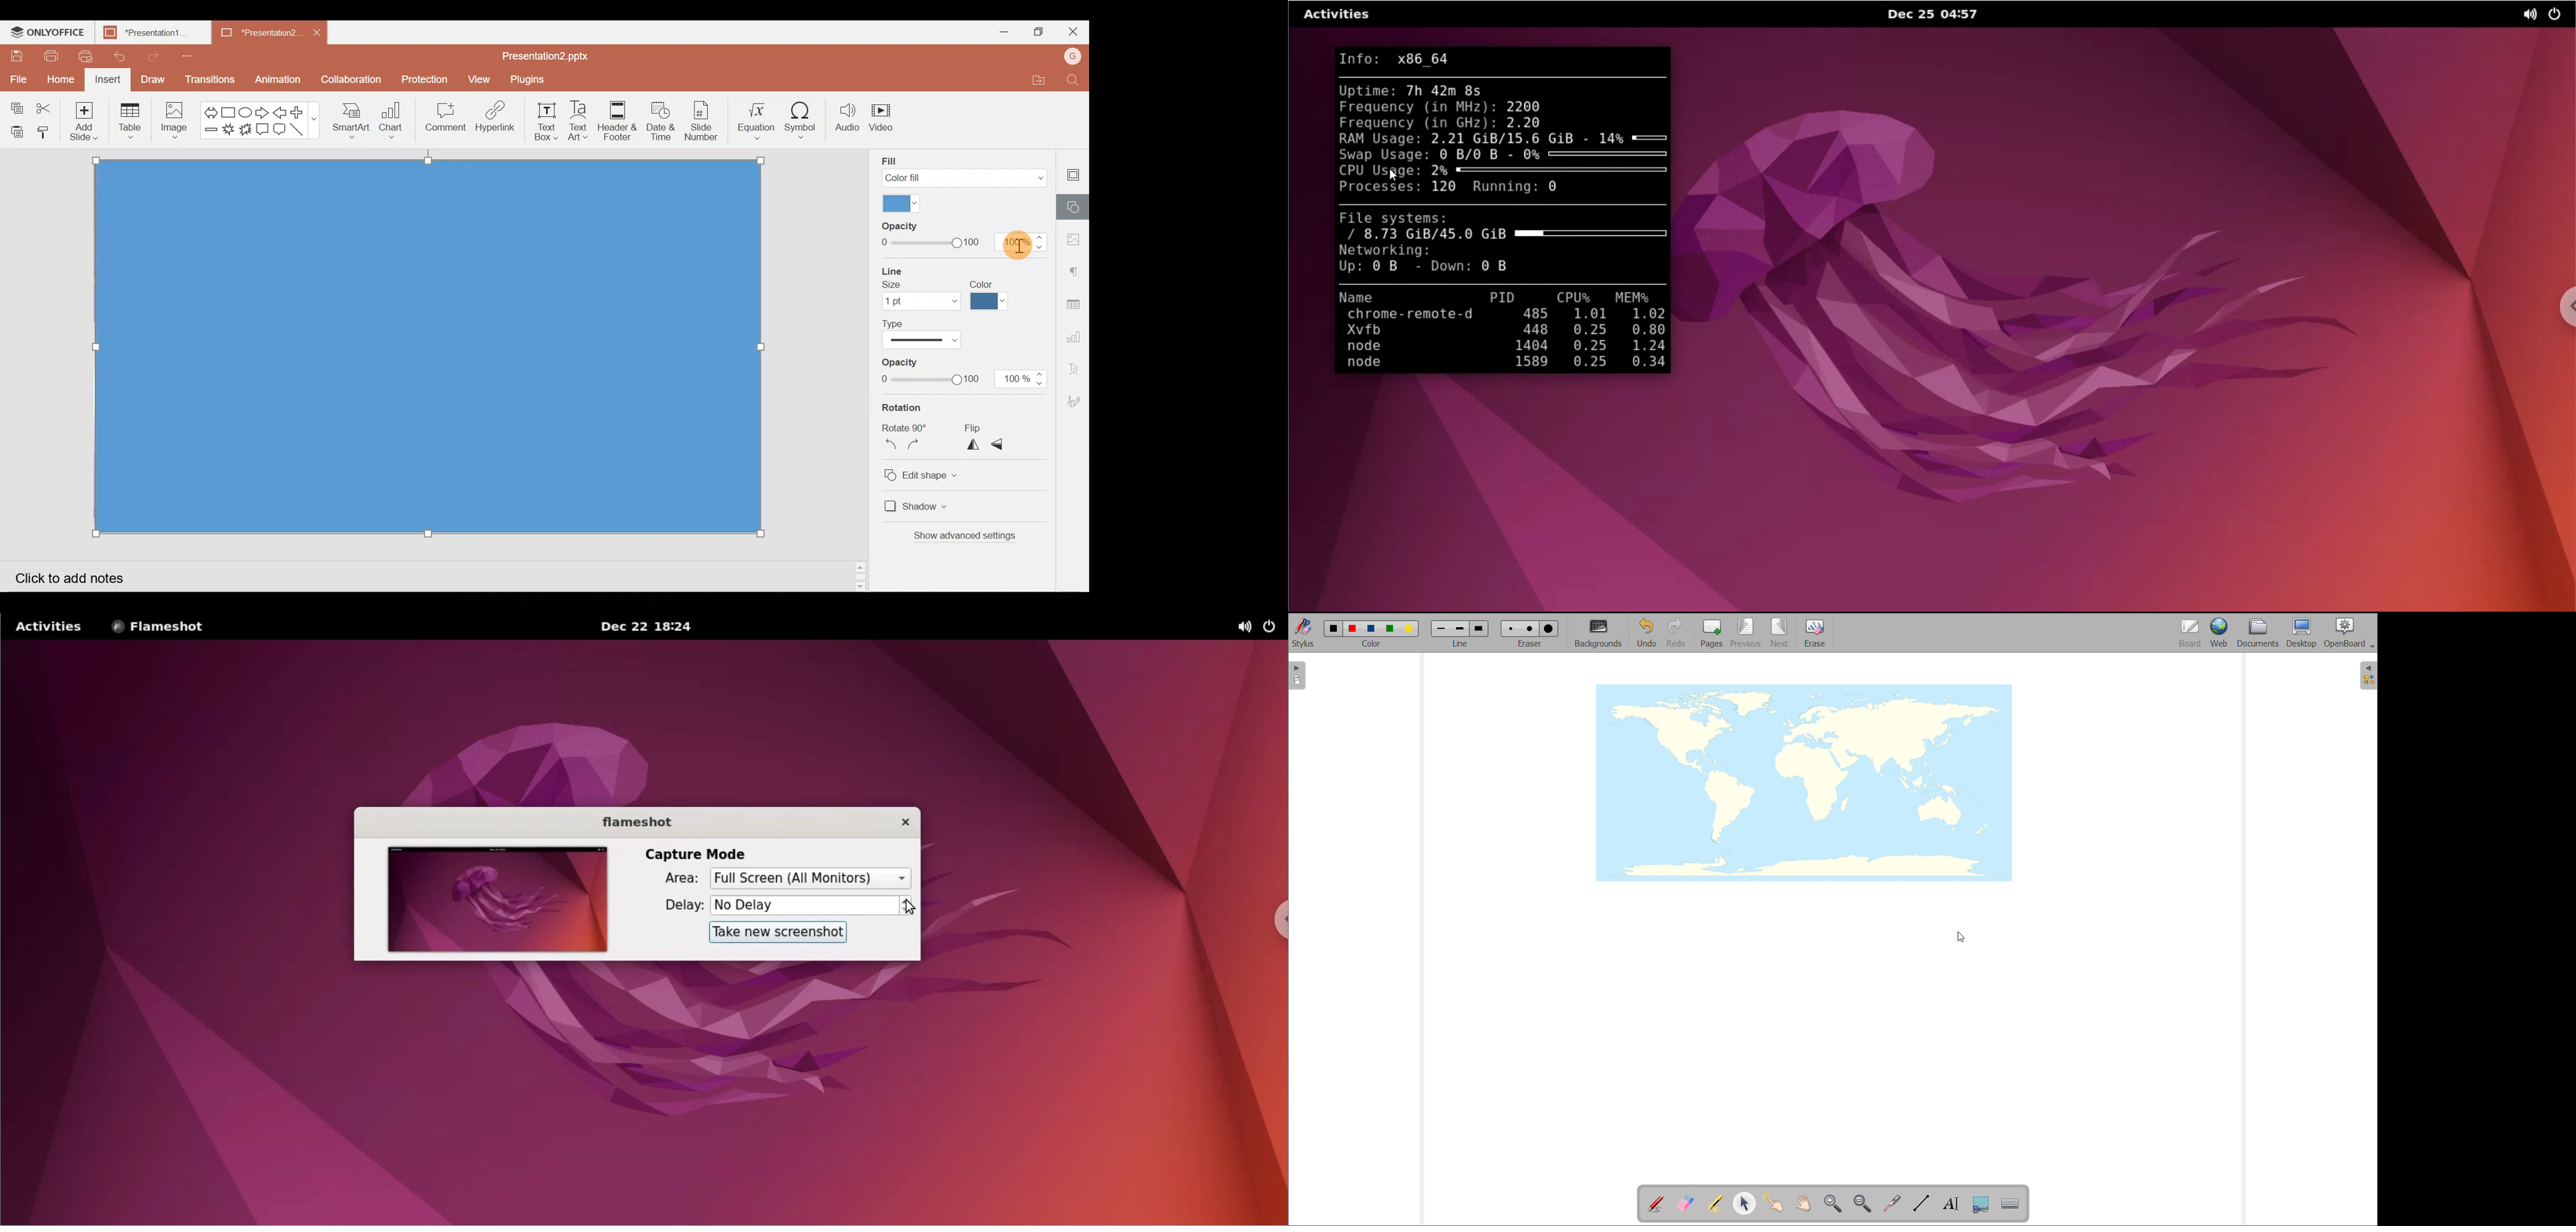  Describe the element at coordinates (899, 823) in the screenshot. I see `close ` at that location.